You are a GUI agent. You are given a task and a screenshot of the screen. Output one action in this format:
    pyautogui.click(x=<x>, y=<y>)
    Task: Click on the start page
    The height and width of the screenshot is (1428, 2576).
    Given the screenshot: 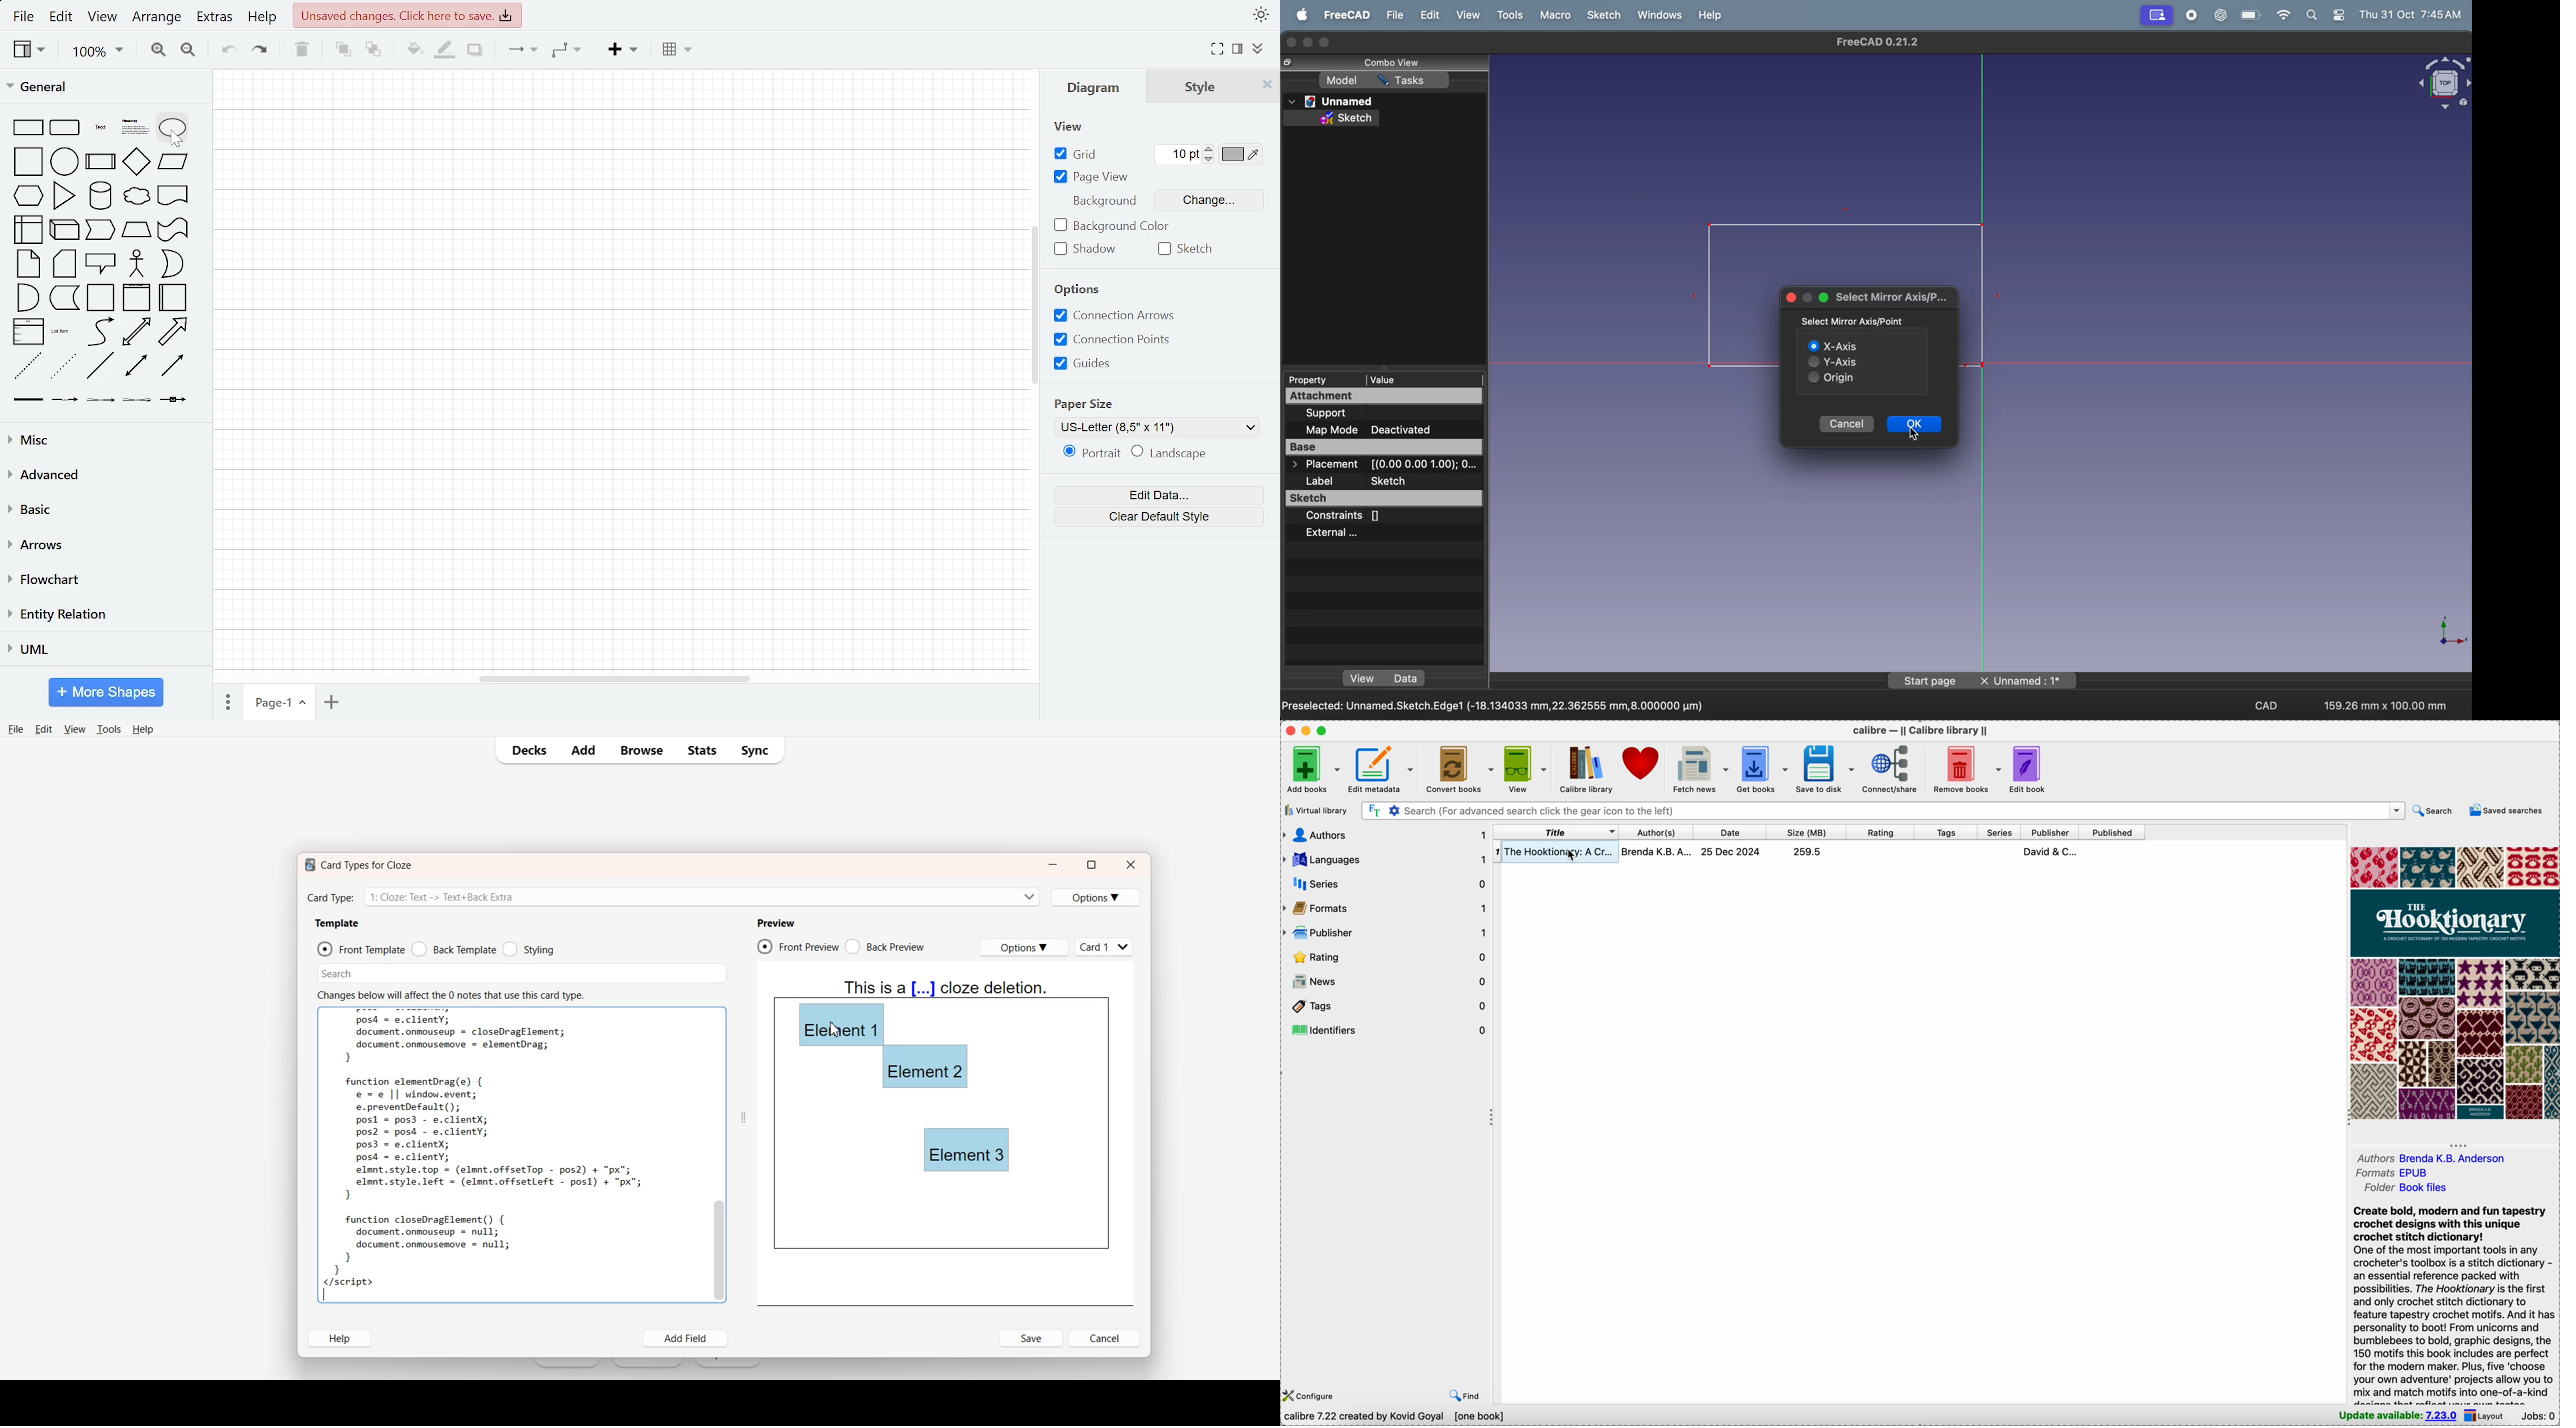 What is the action you would take?
    pyautogui.click(x=1923, y=682)
    